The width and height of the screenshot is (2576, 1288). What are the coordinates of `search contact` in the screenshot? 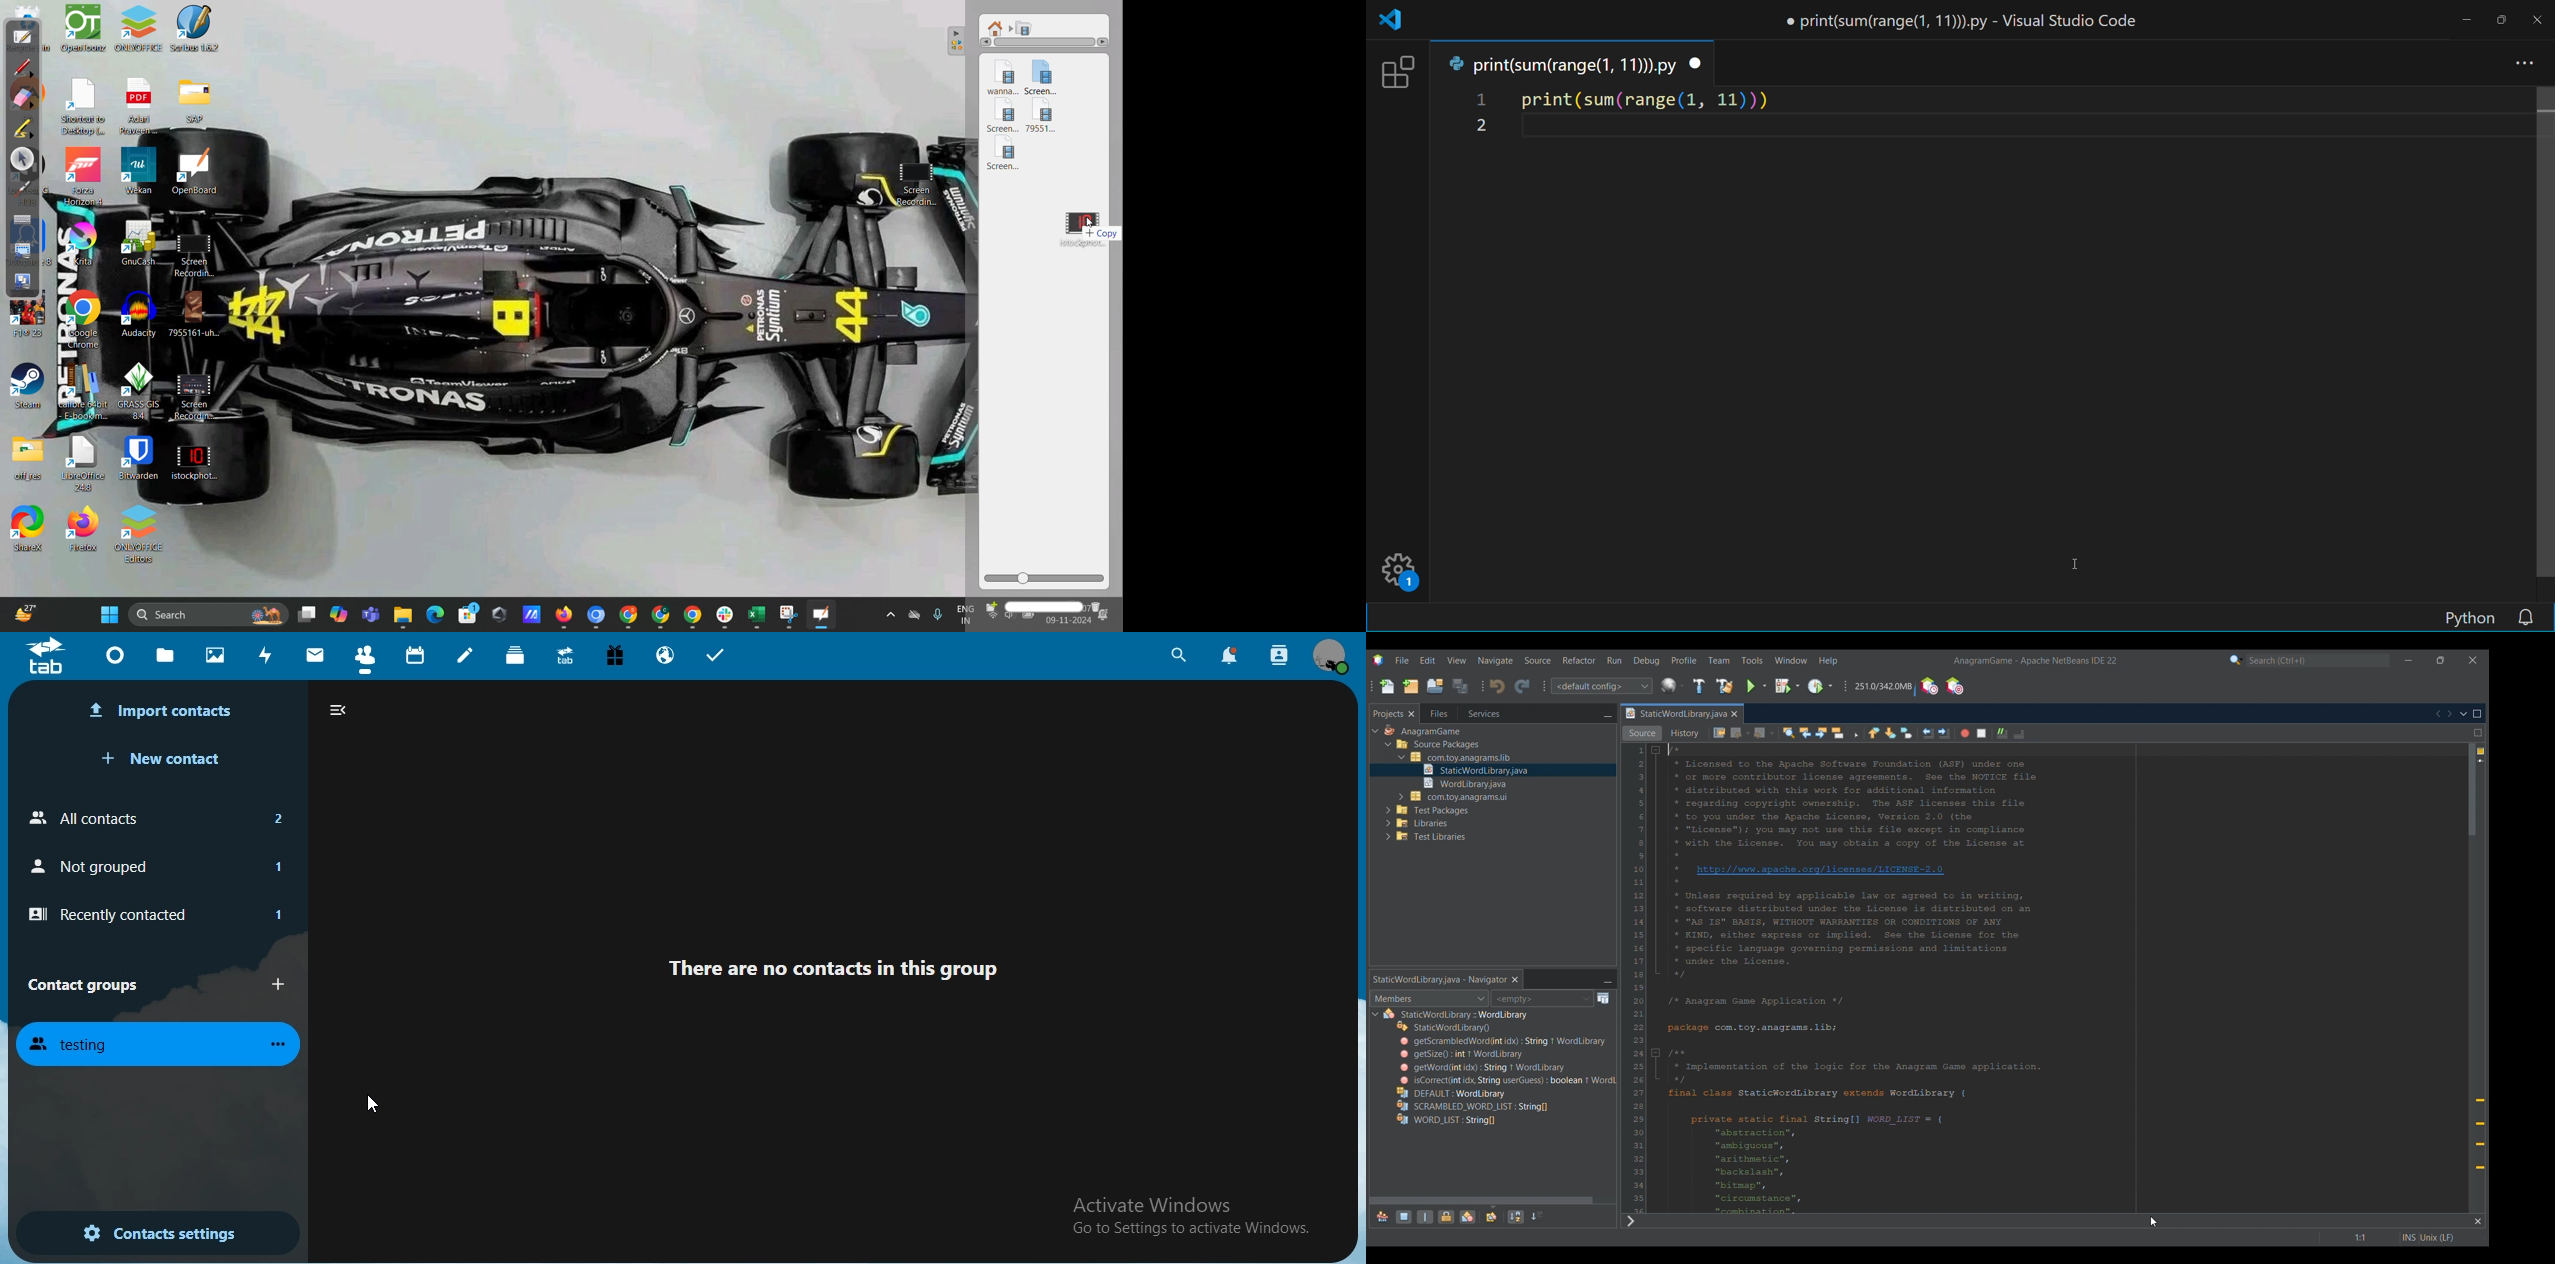 It's located at (1280, 656).